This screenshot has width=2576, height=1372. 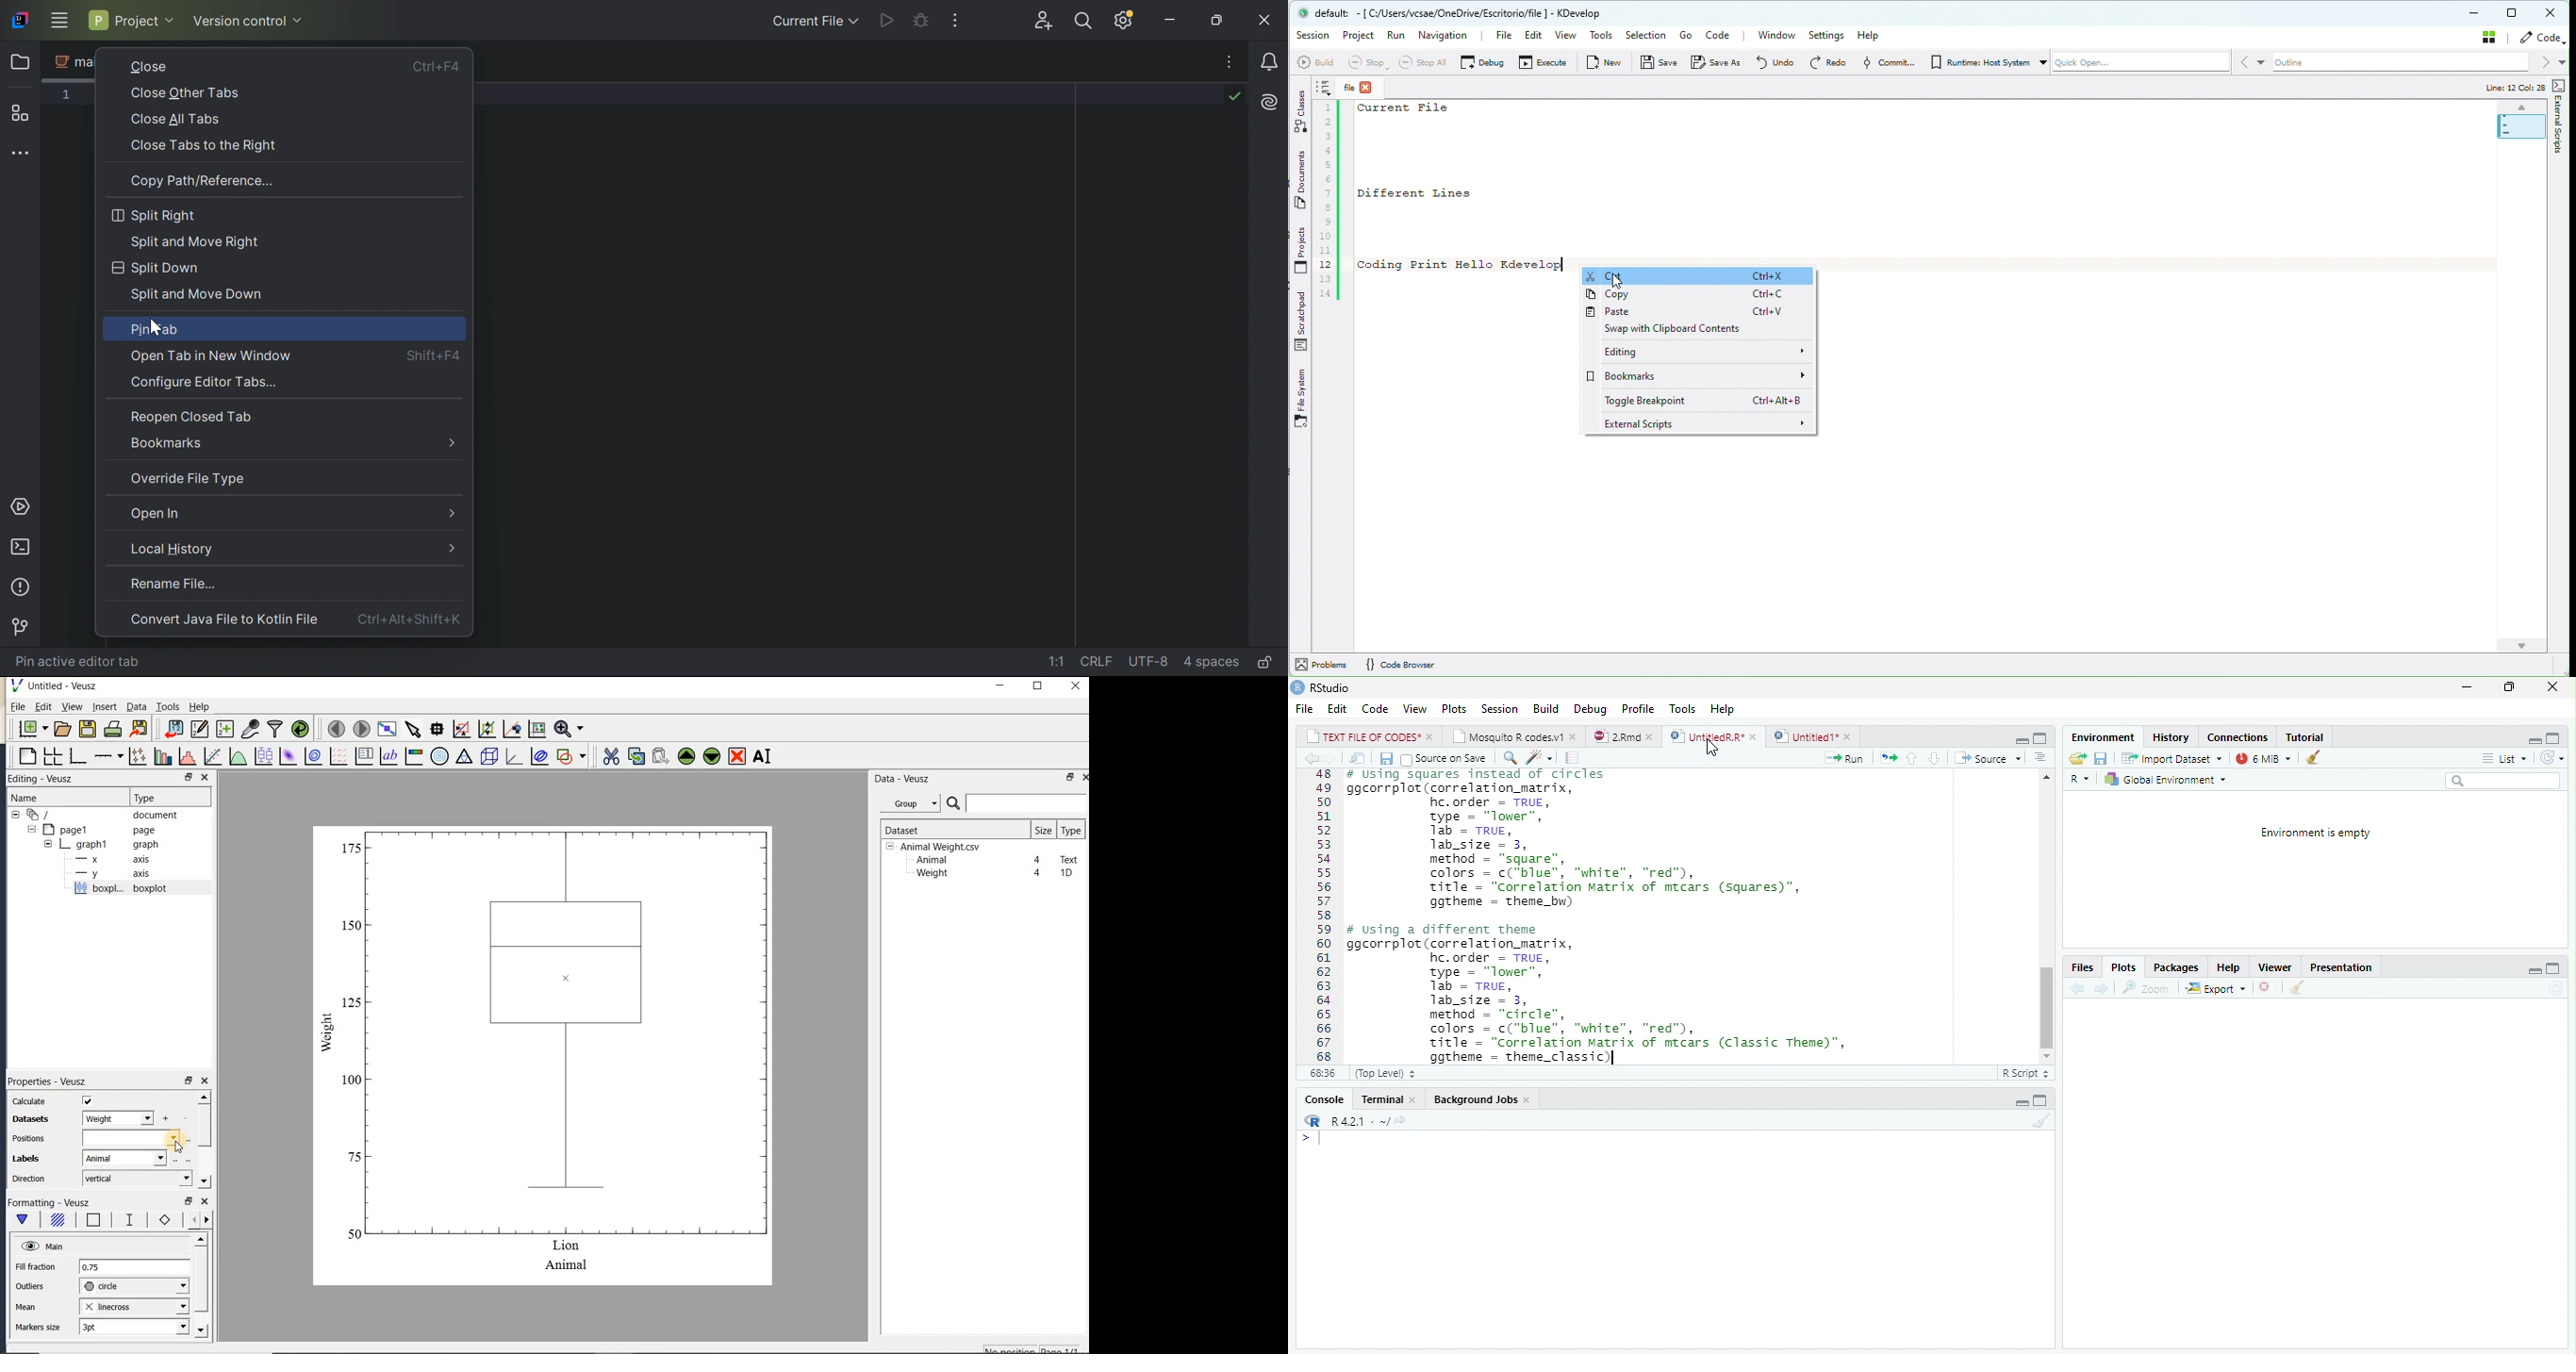 What do you see at coordinates (1676, 916) in the screenshot?
I see `# Using squares instead of circles
ggcorrplot (correlation_matrix,
he. order = TRUE,
type = “lower”,
Tab = TRUE,
Tab_size = 3,
method - “square”,
colors = c("blue”, "white", "red",
title = "Correlation vatrix of mtcars (squares)”,
ggthene = theme_bw)
# using a different theme
ggcorrplot (correlation_matrix,
he. order = TRUE,
type = “lower”,
Tab = TRUE,
lab_size = 3,
method = “circle”,
colors = c("blue”, "white", "red",
title = "Correlation Matrix of mtcars (Classic Theme)”,
ggtheme = theme_classic)|` at bounding box center [1676, 916].